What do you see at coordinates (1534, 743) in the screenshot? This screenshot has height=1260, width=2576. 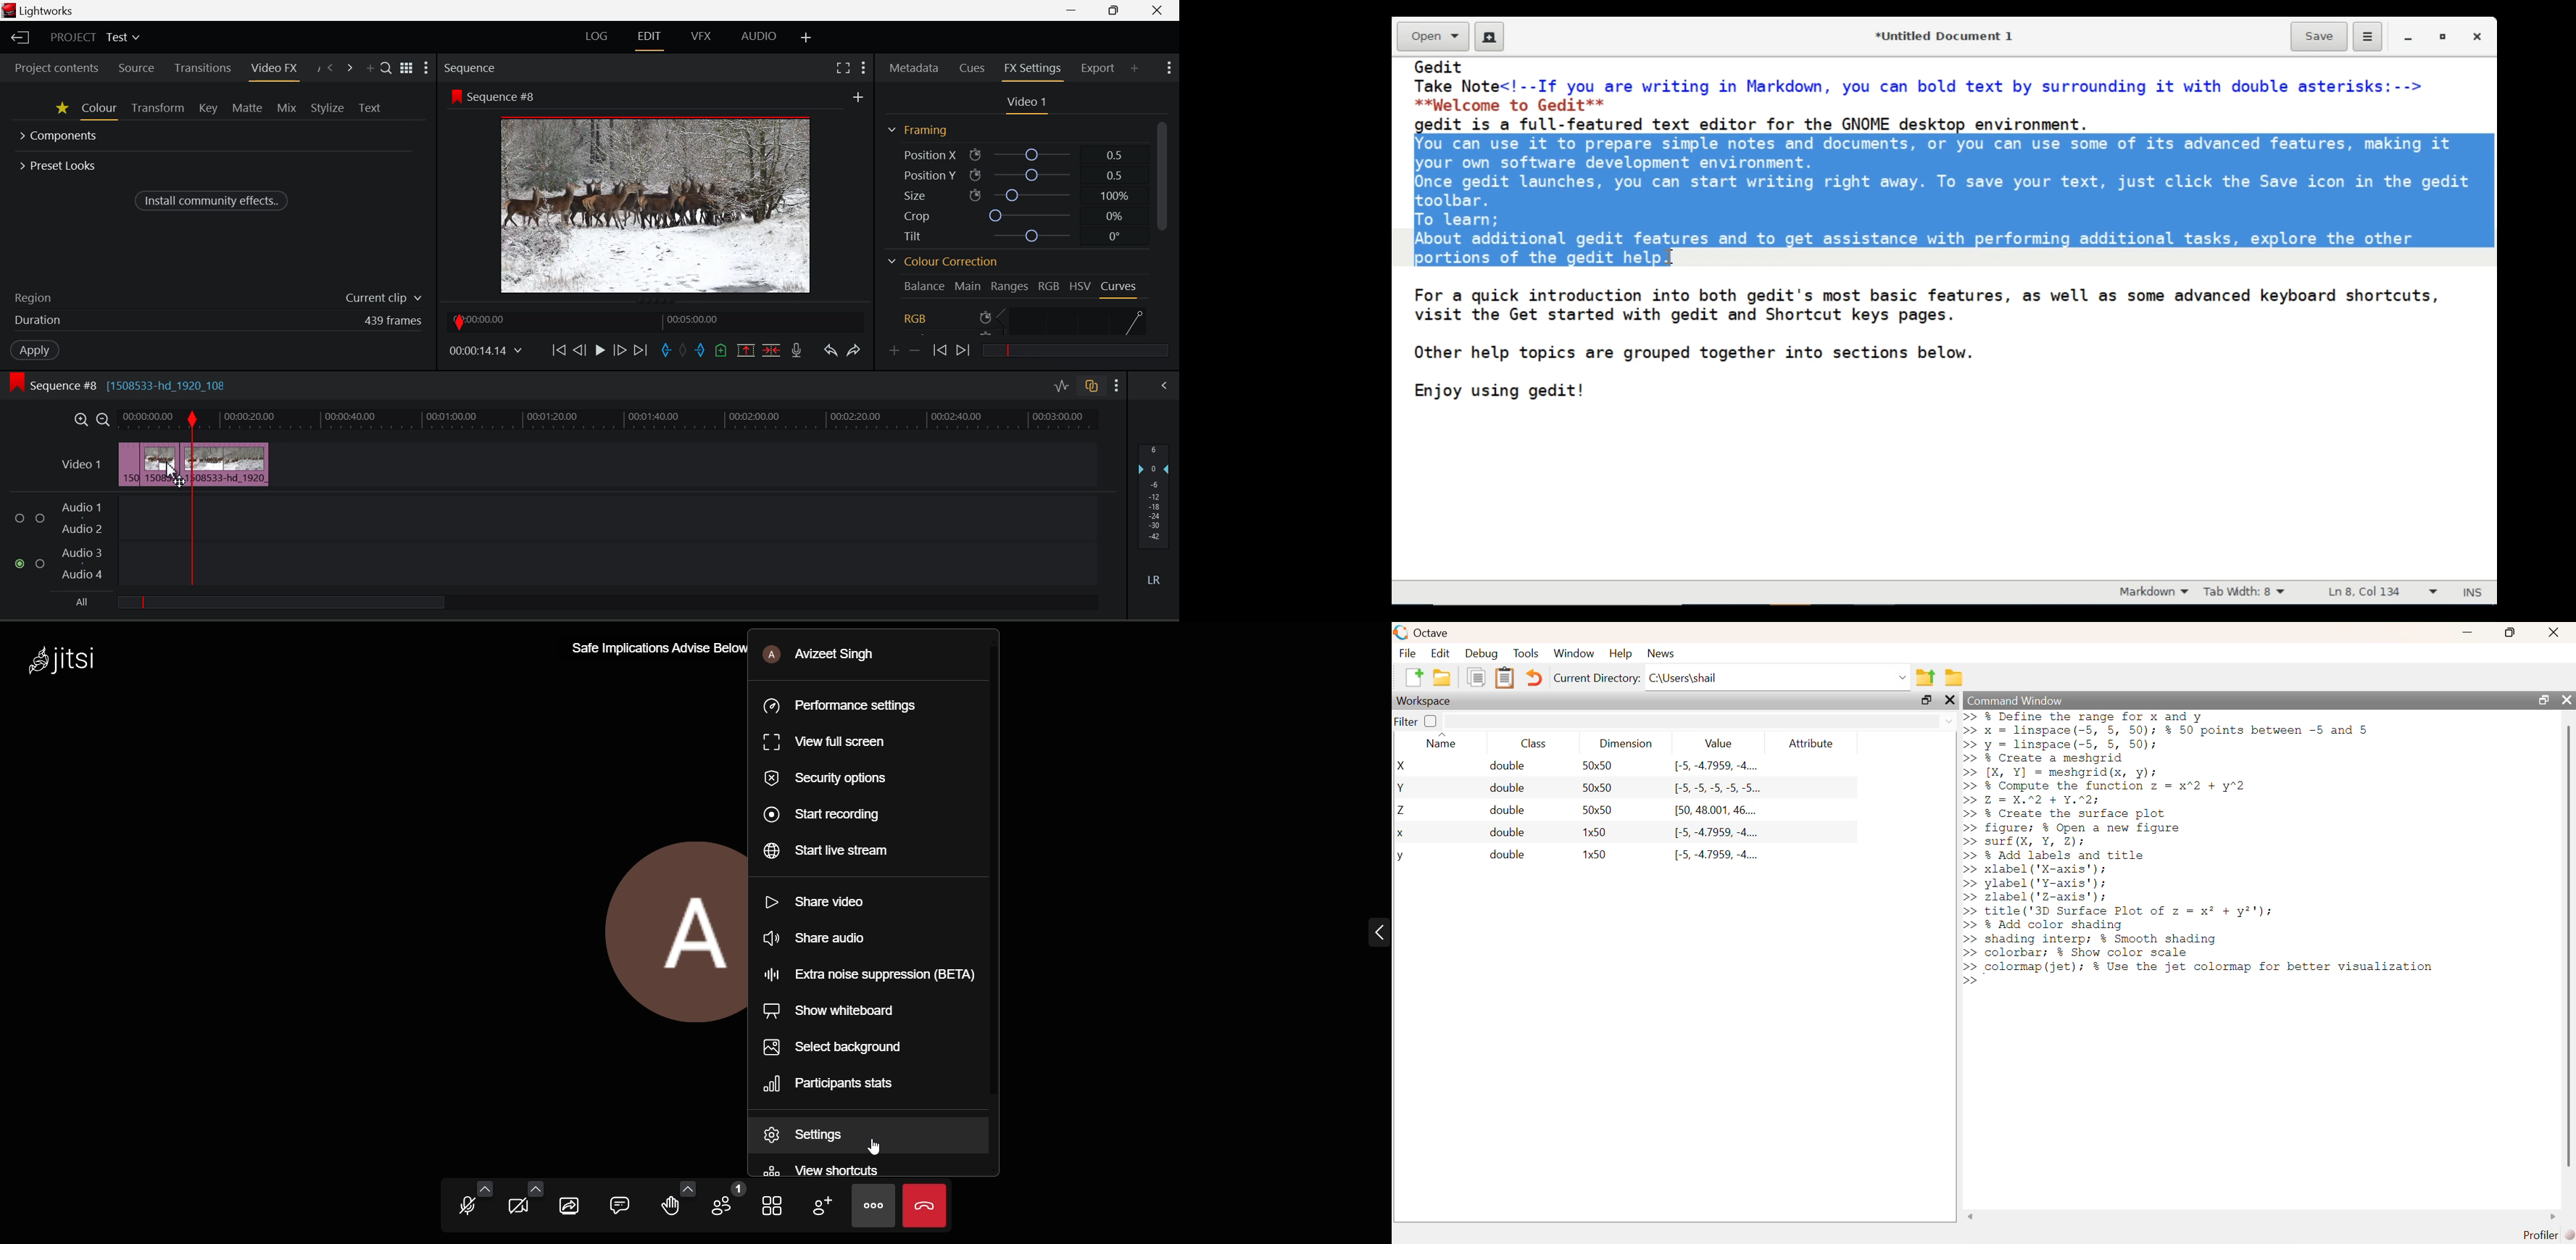 I see `Class` at bounding box center [1534, 743].